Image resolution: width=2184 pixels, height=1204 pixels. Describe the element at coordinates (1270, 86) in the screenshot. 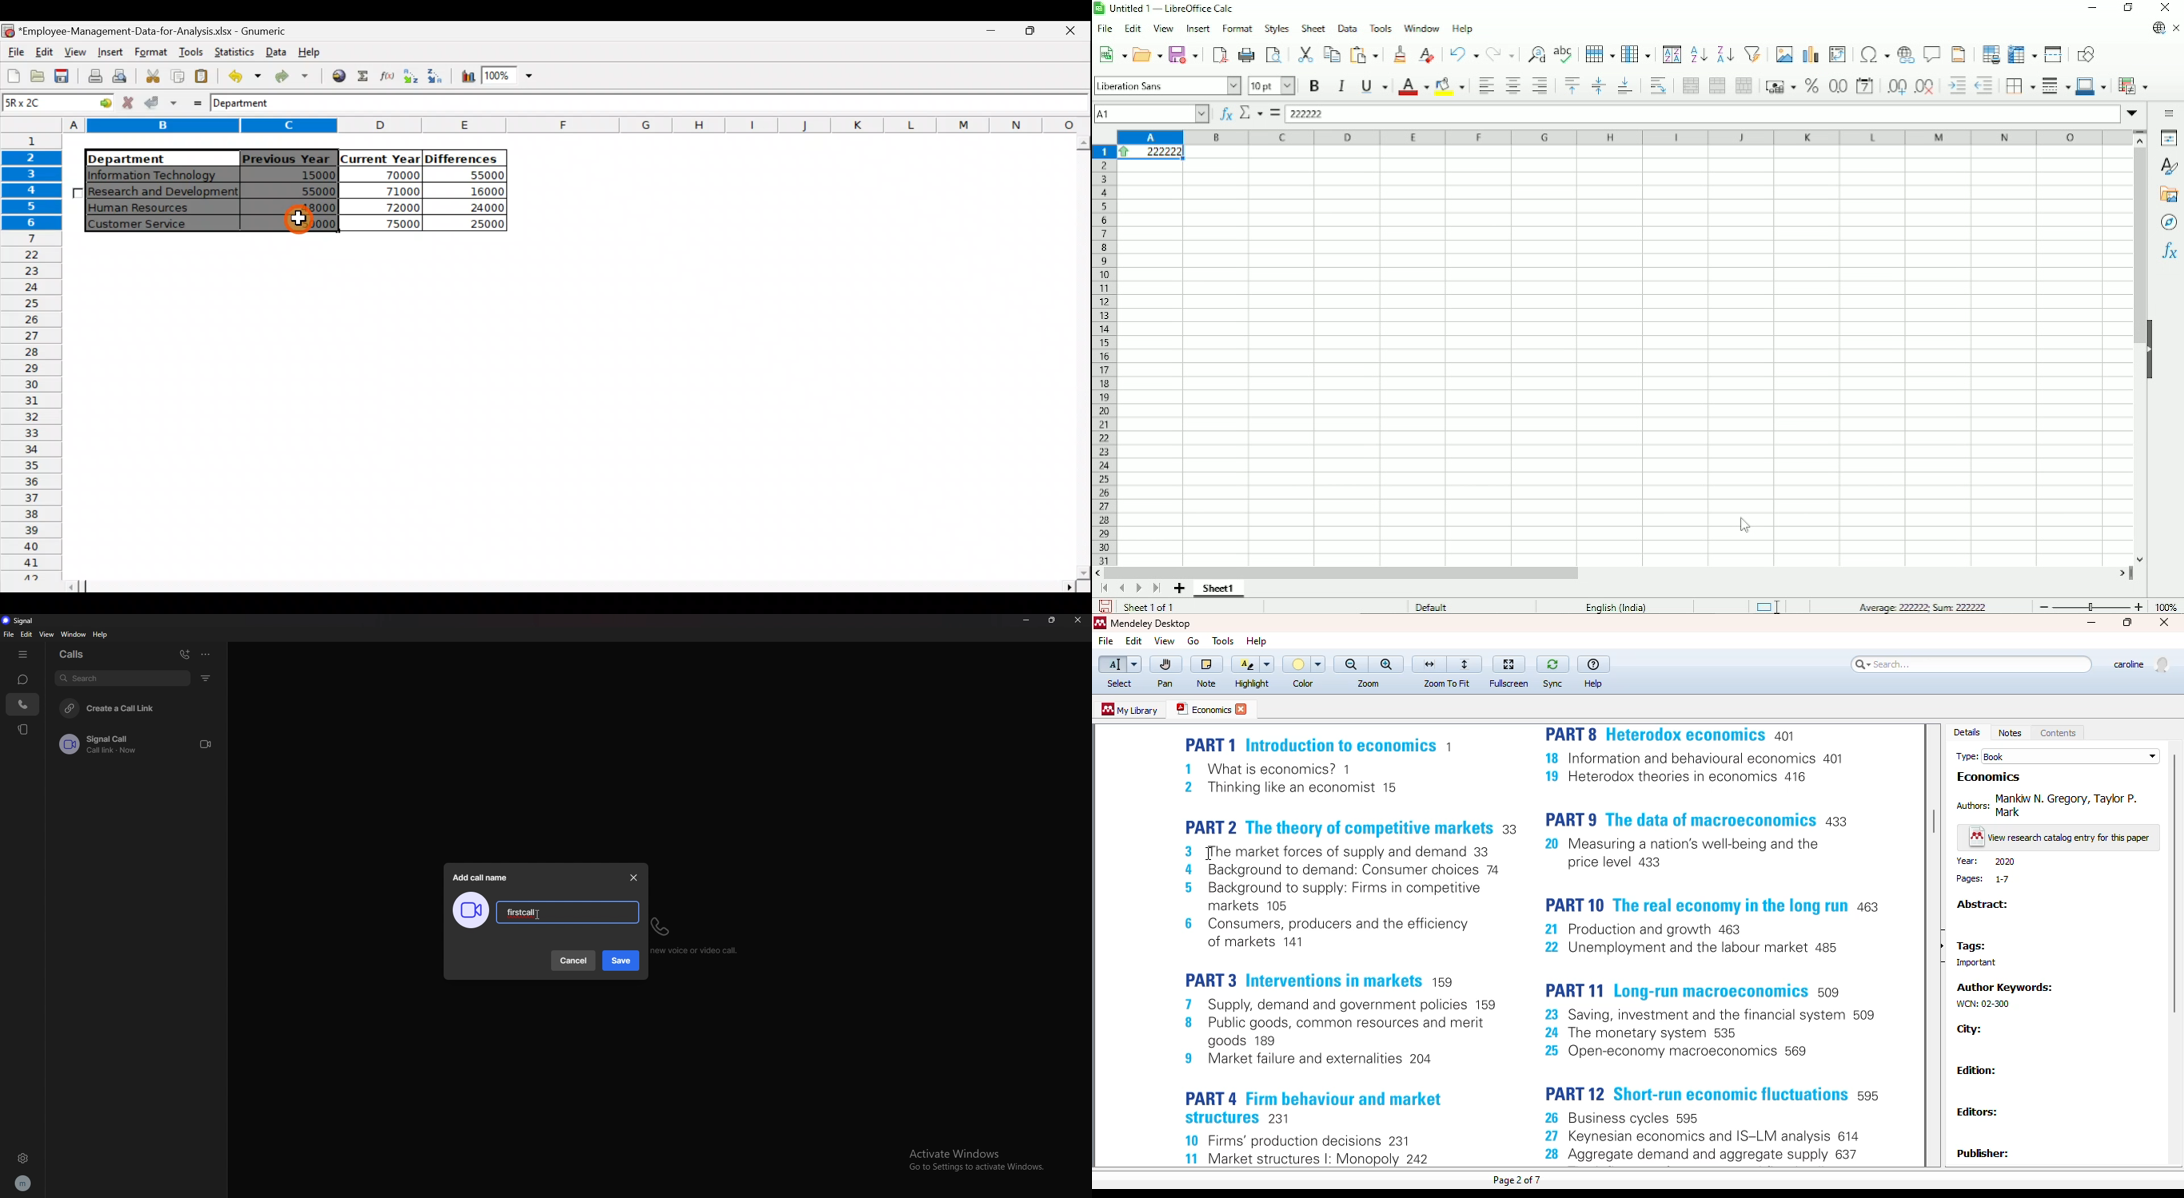

I see `Font size` at that location.